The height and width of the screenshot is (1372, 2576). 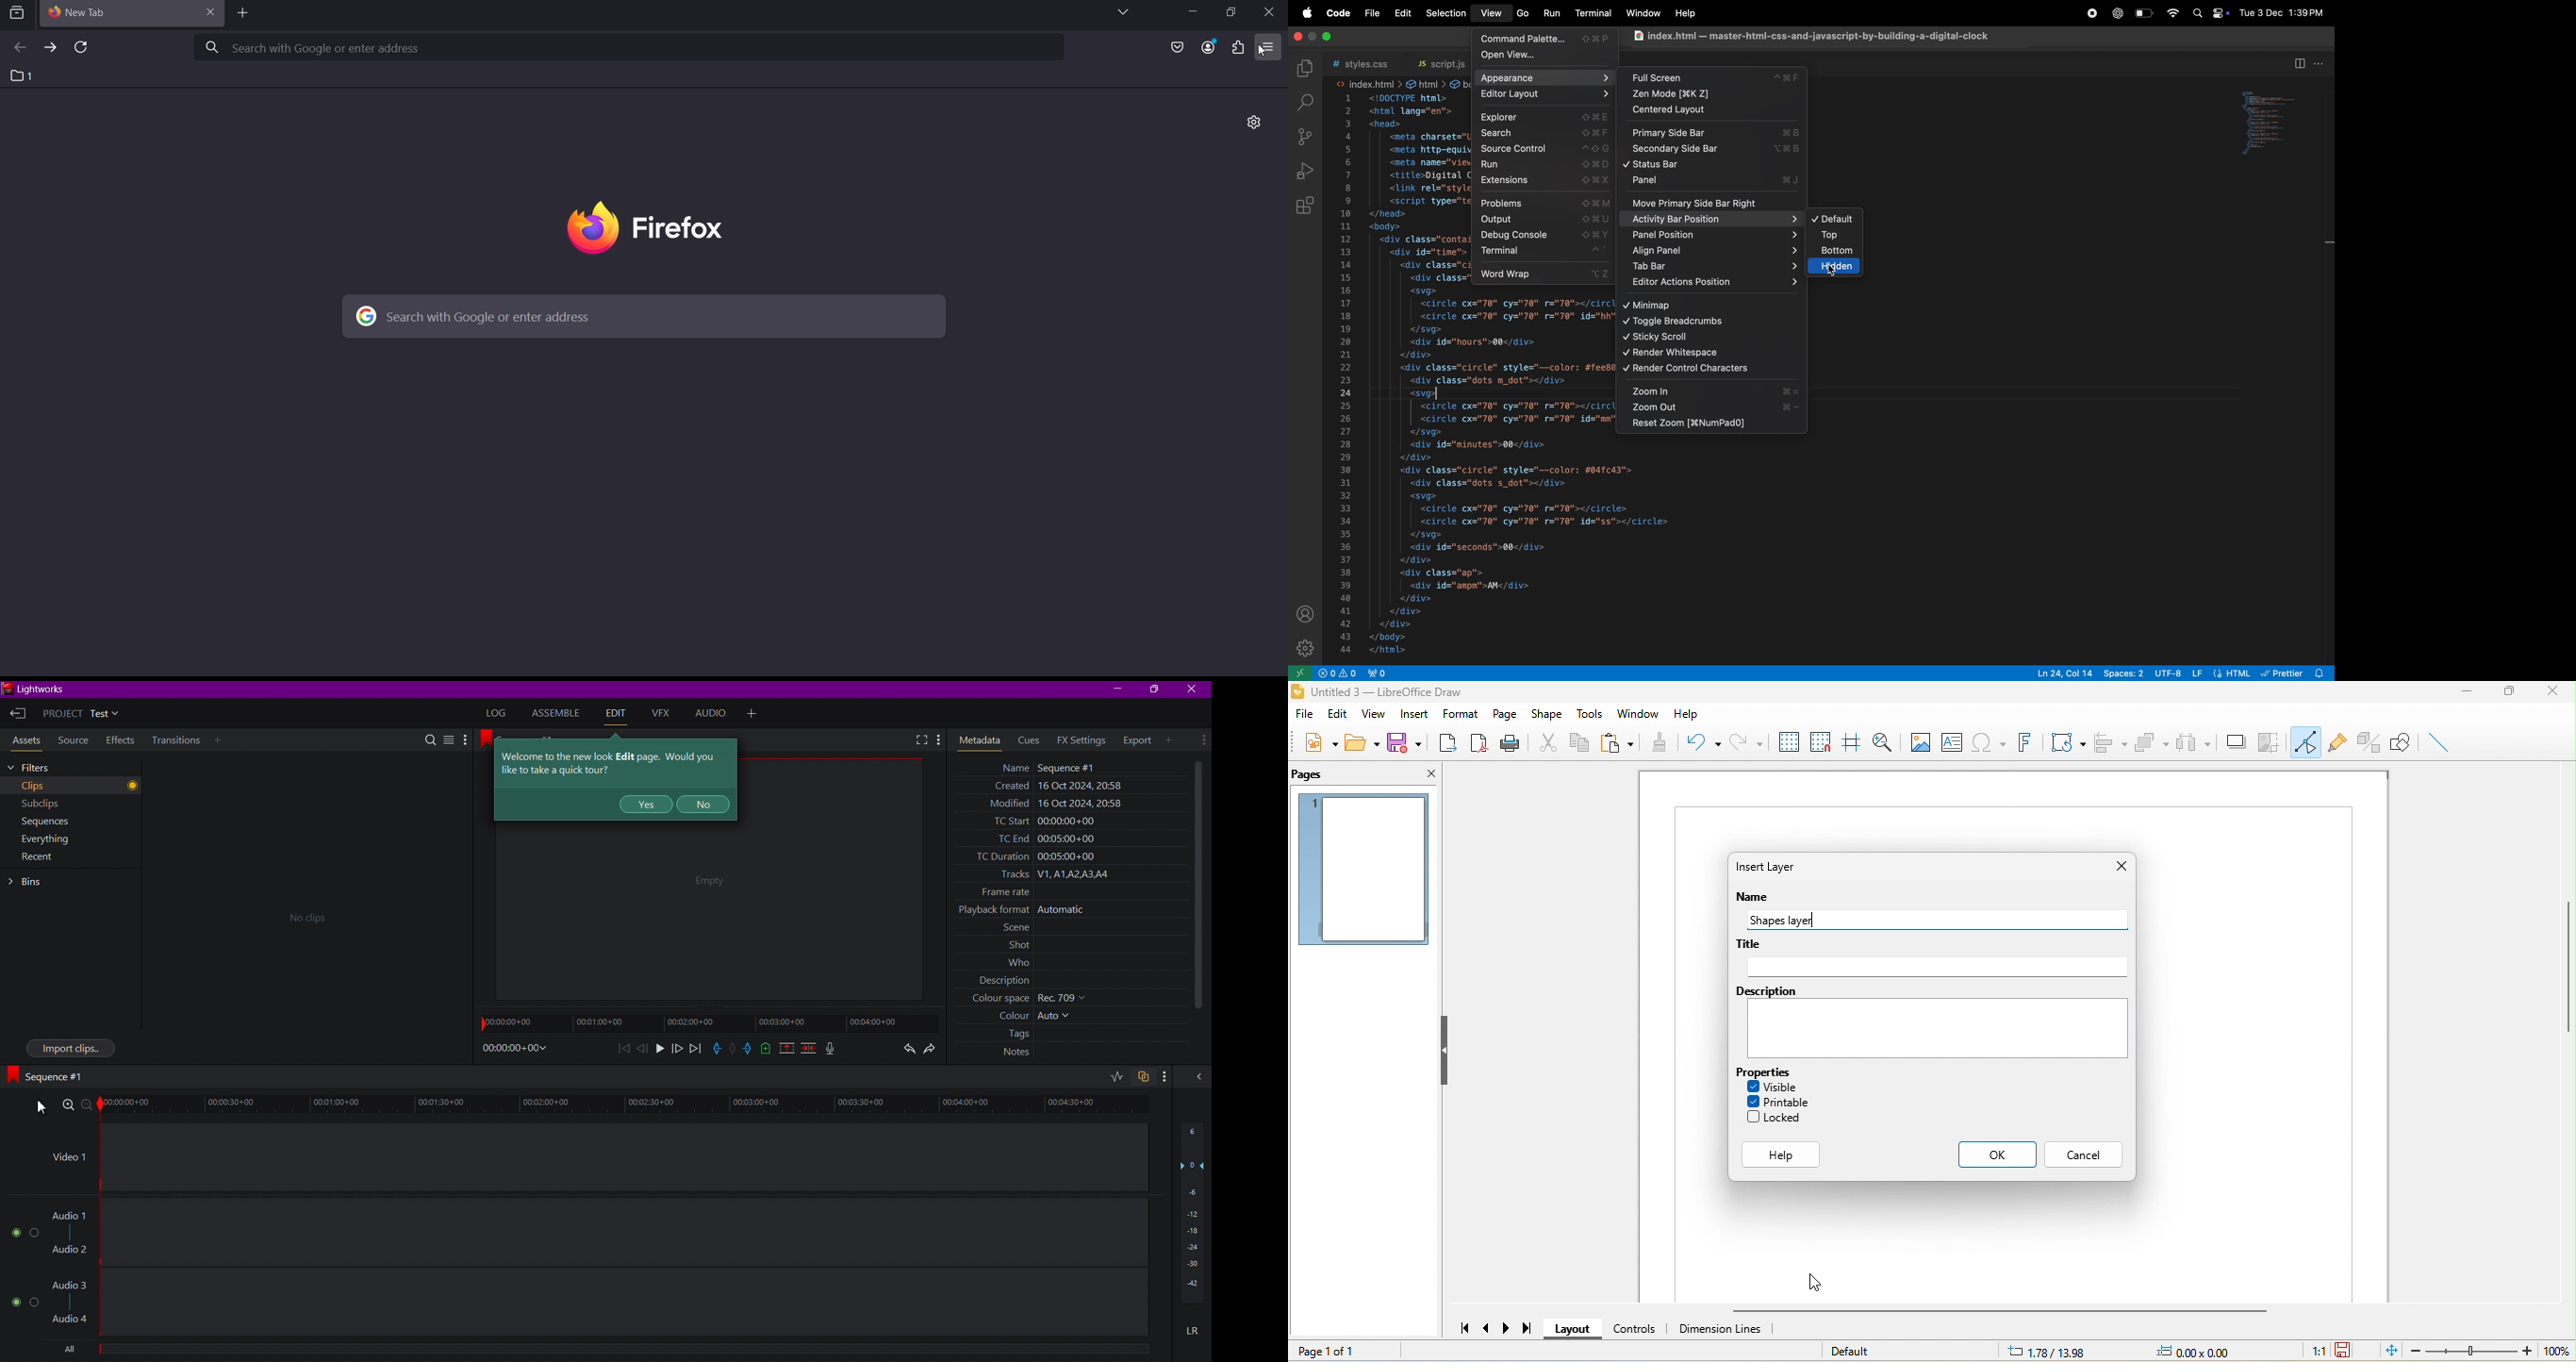 I want to click on Sequences, so click(x=38, y=821).